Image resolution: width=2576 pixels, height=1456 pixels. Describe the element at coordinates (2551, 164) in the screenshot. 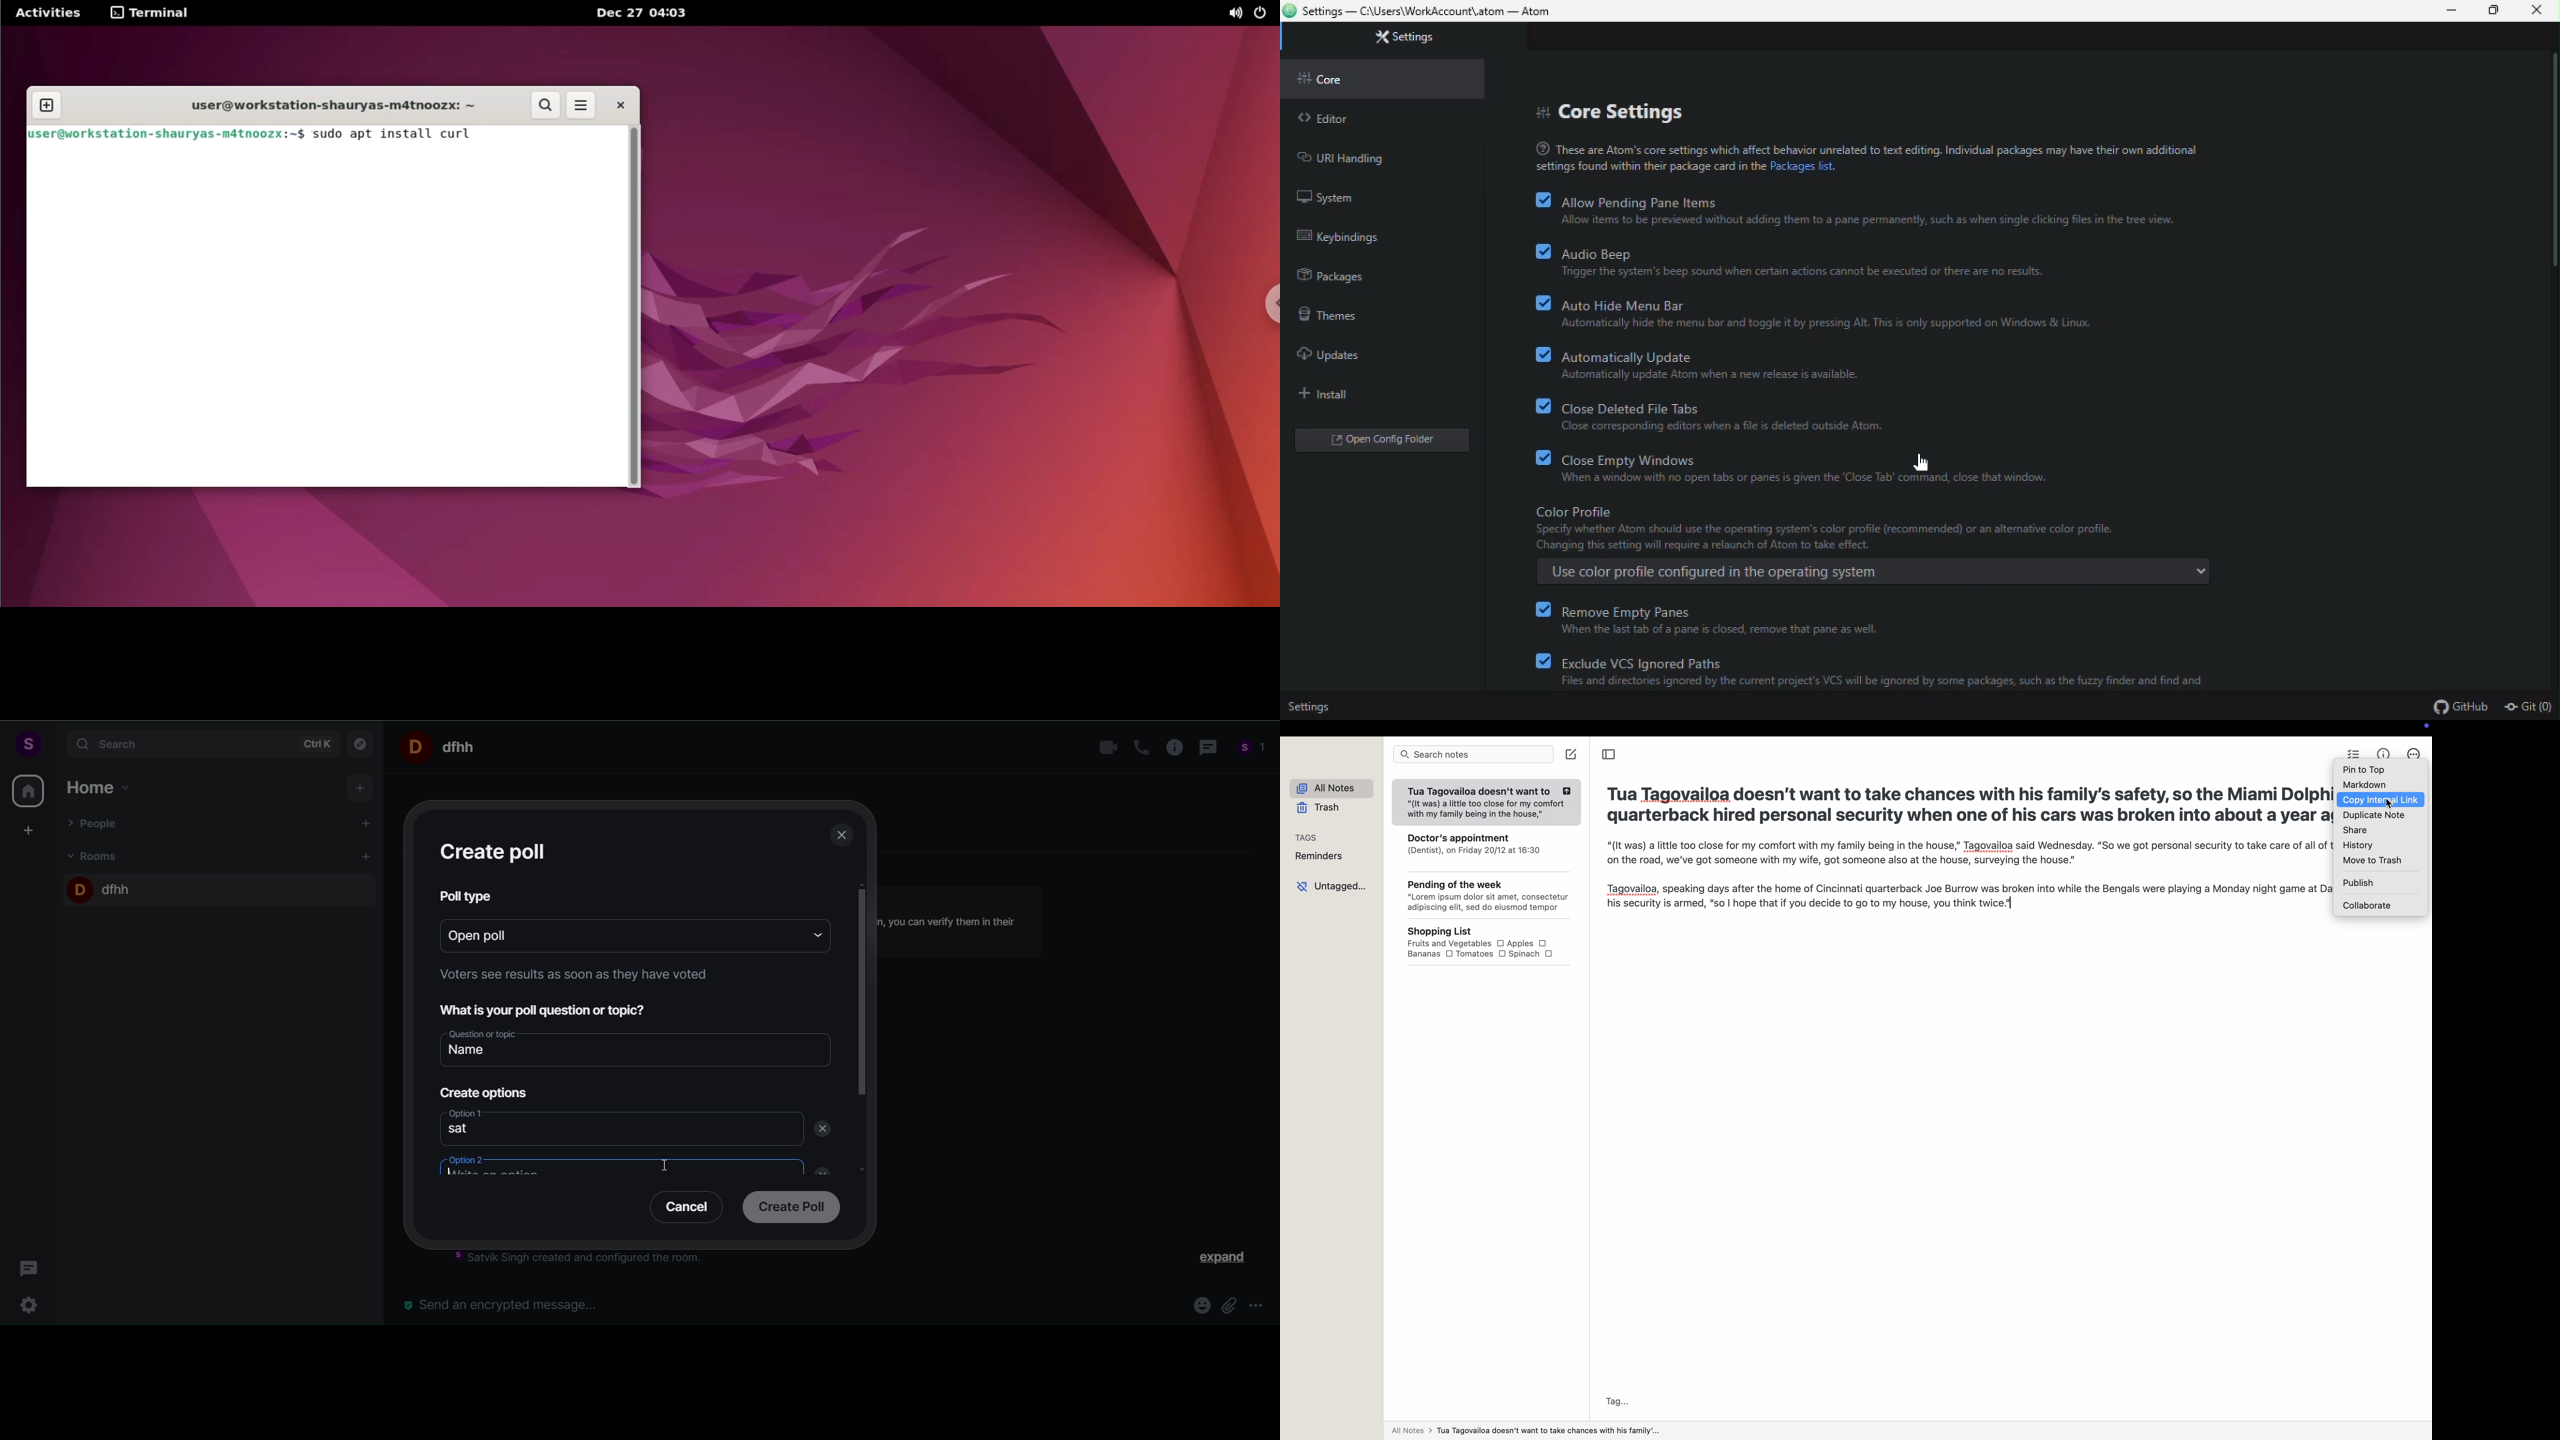

I see `scroll bar` at that location.